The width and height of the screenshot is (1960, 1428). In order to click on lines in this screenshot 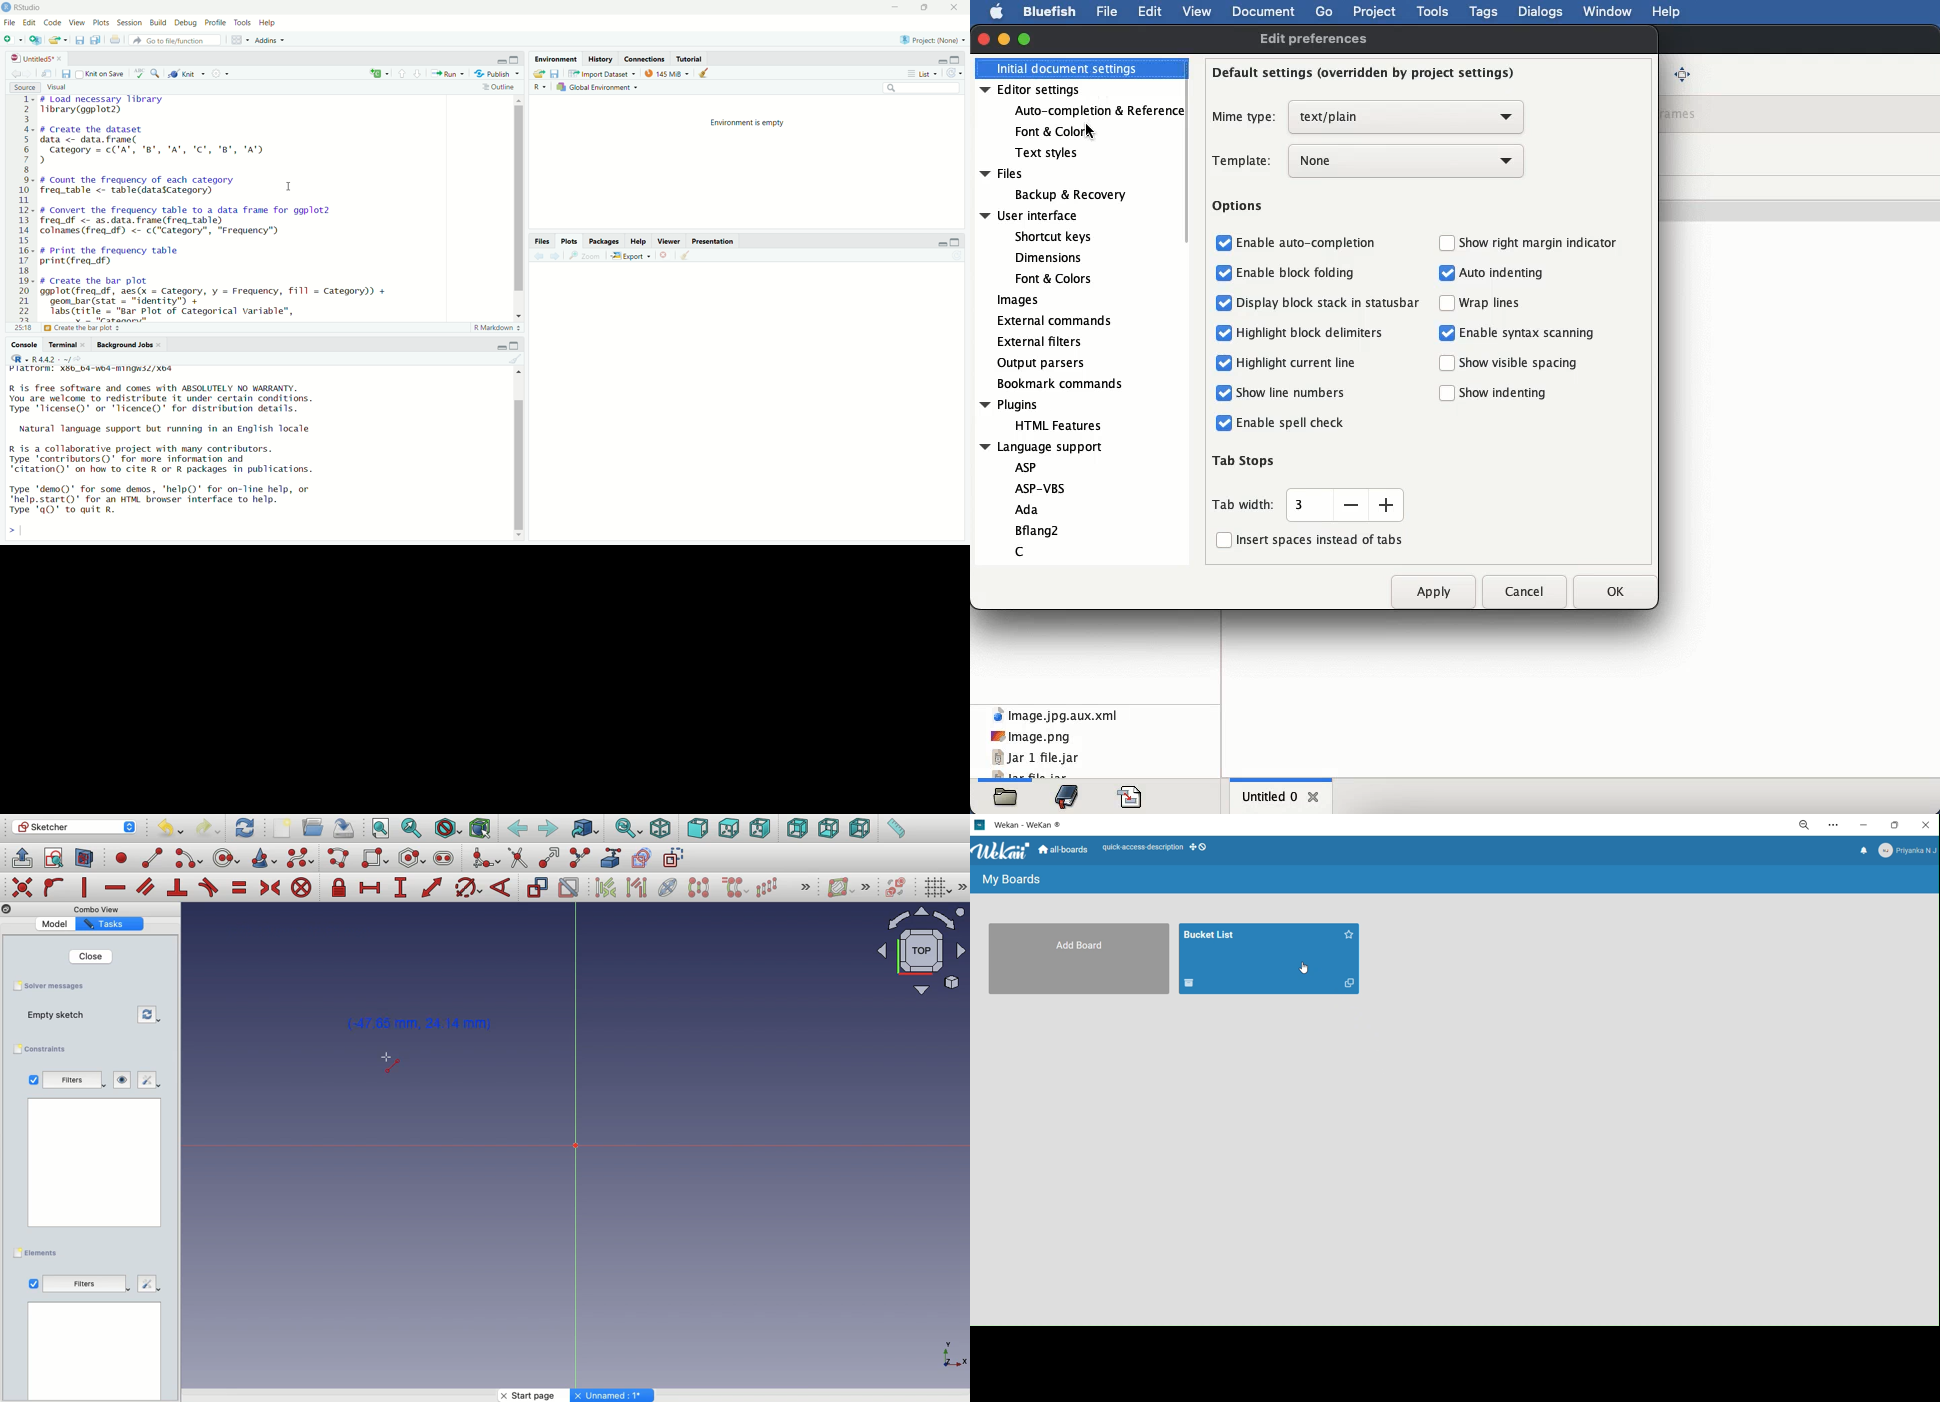, I will do `click(23, 214)`.